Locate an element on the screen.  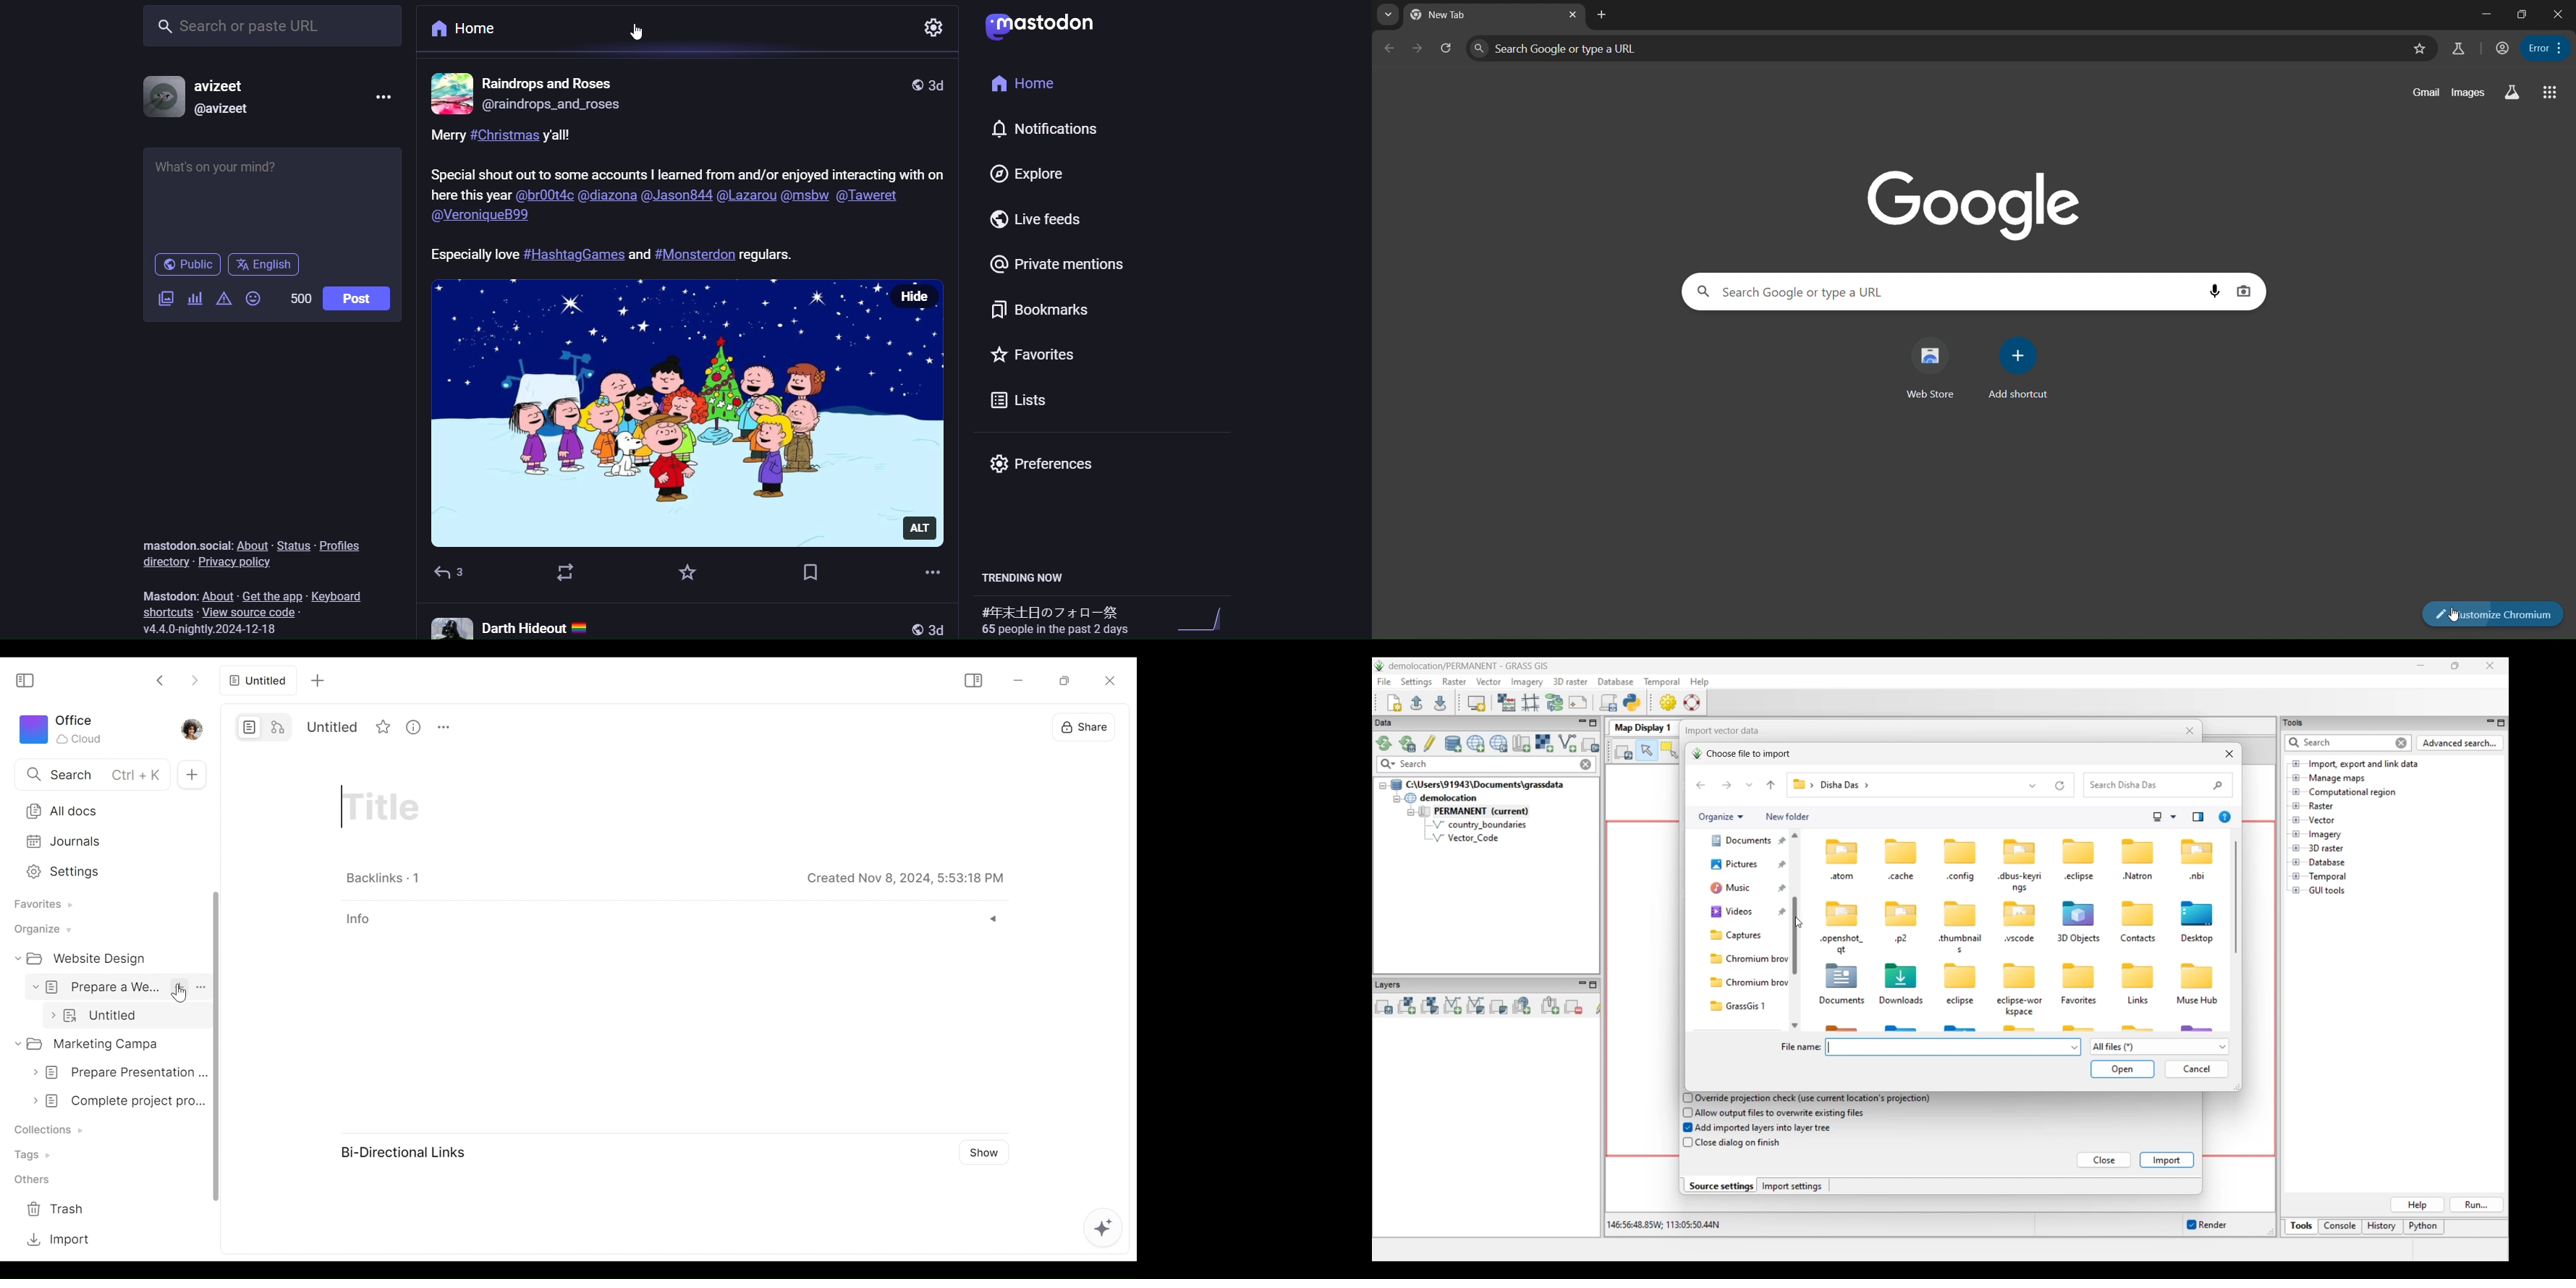
close tab is located at coordinates (1571, 15).